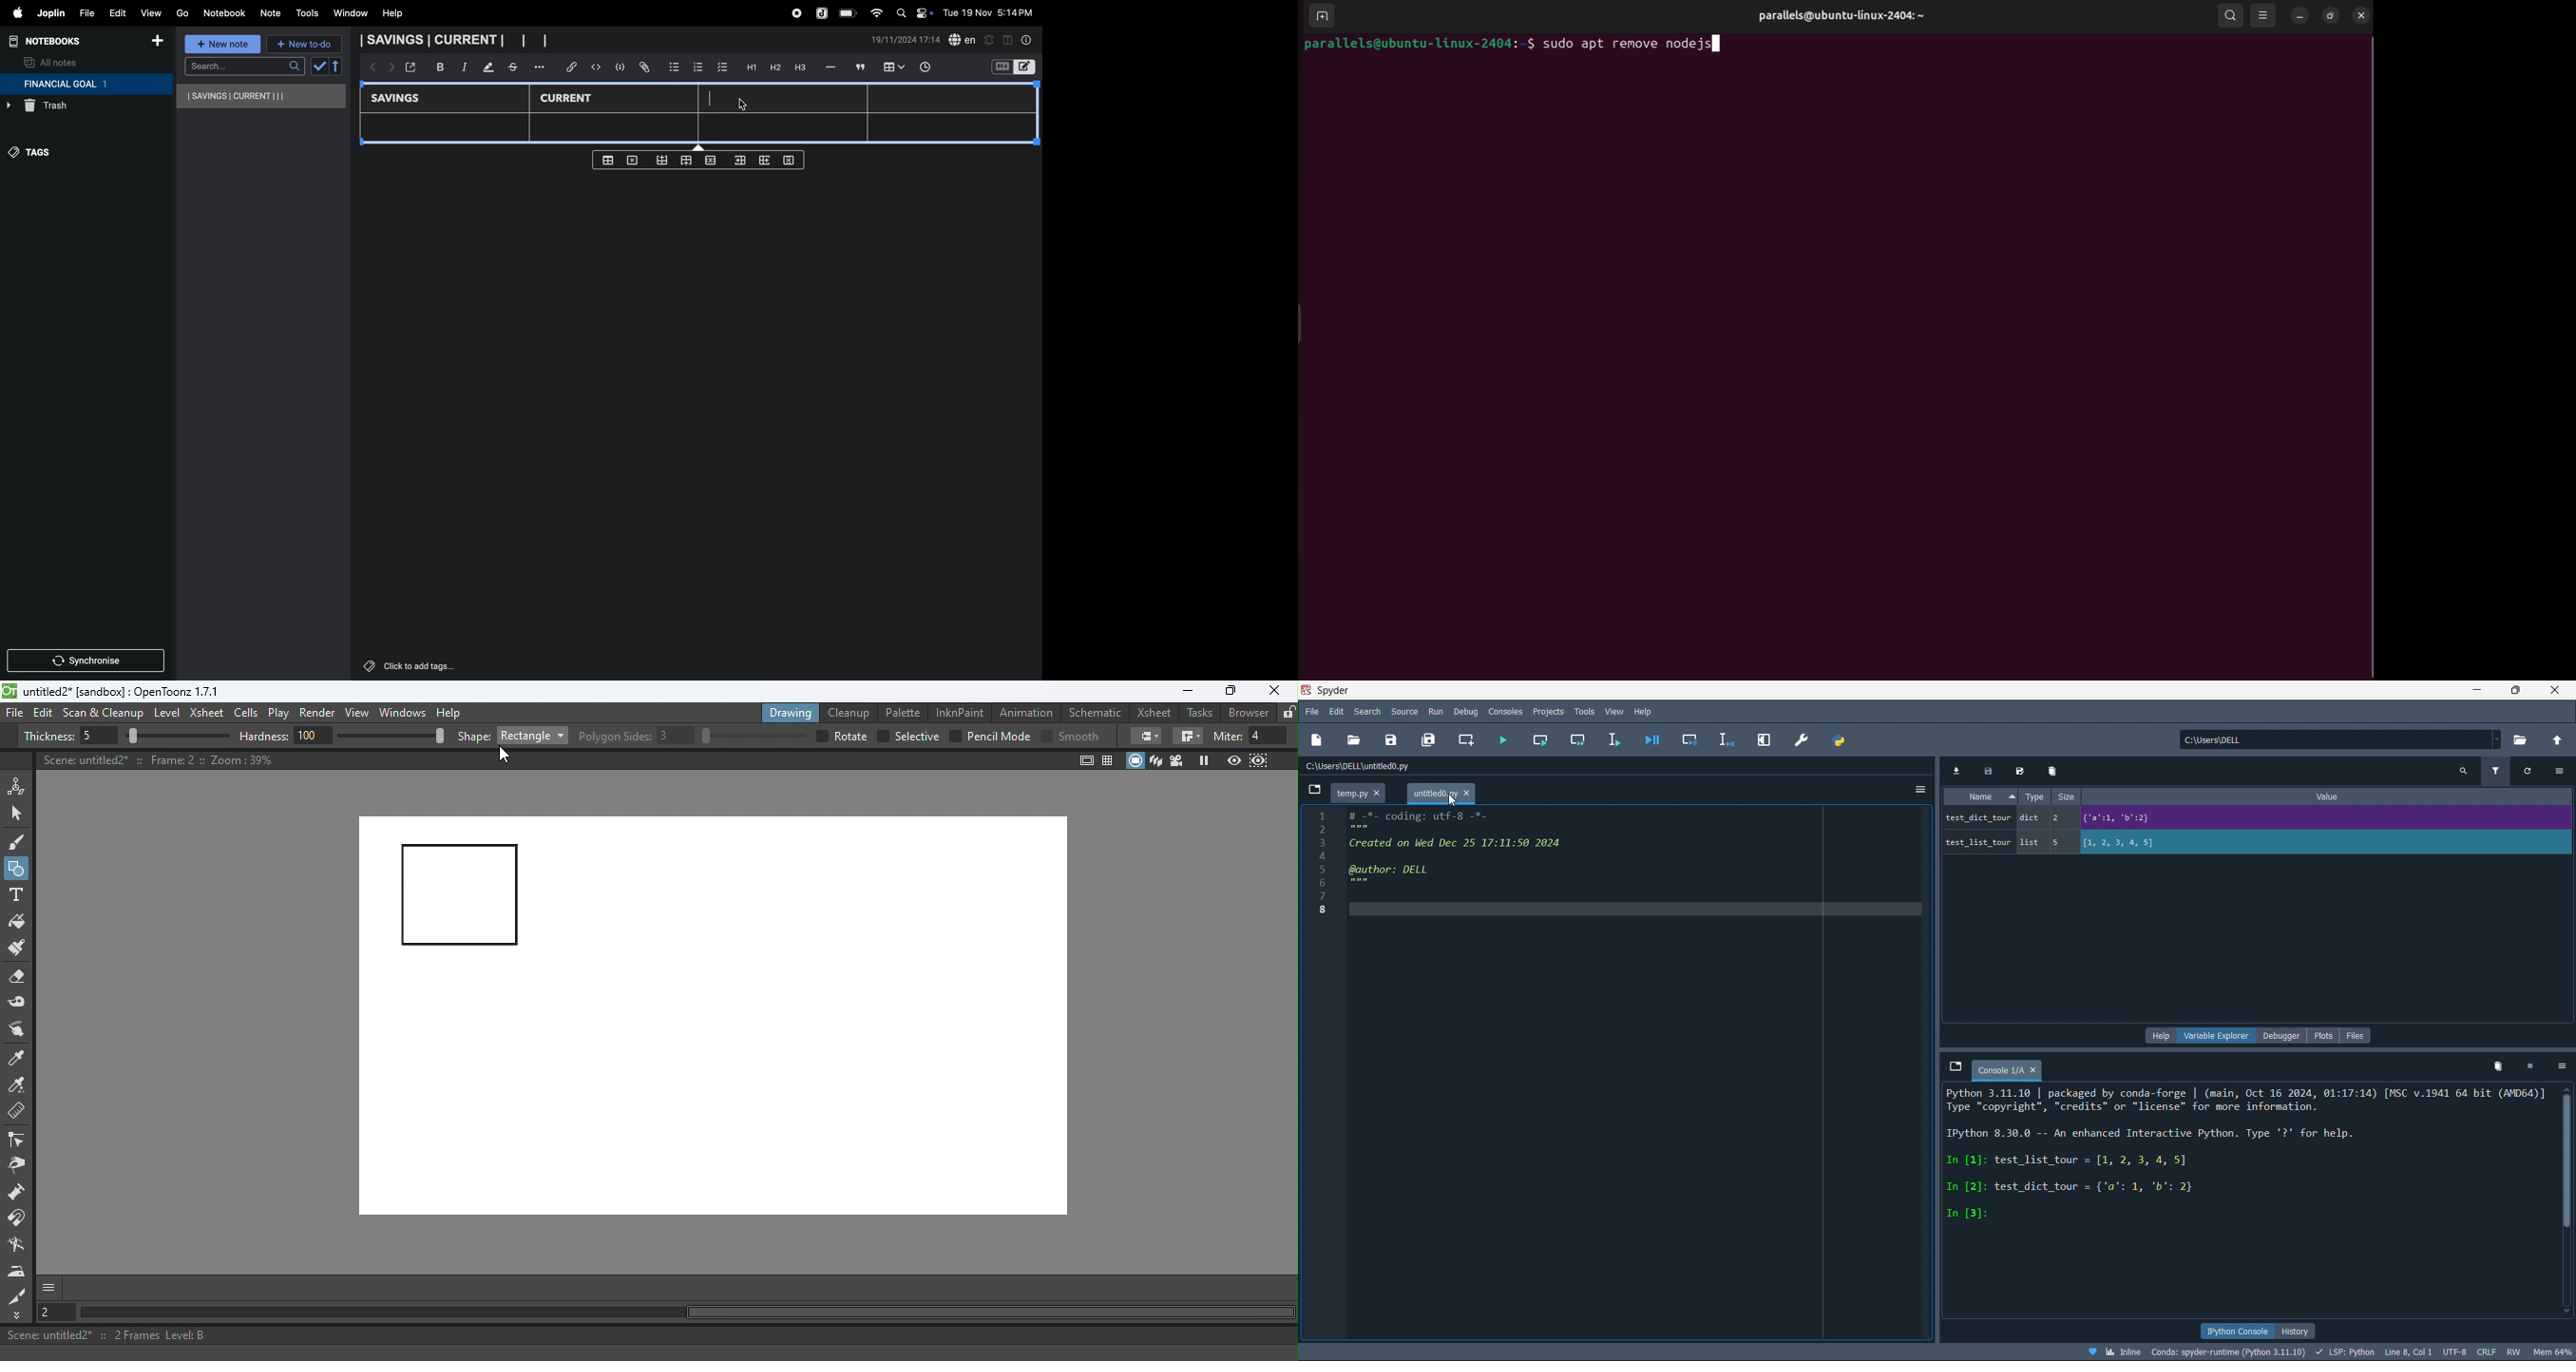 This screenshot has width=2576, height=1372. What do you see at coordinates (1357, 740) in the screenshot?
I see `open file` at bounding box center [1357, 740].